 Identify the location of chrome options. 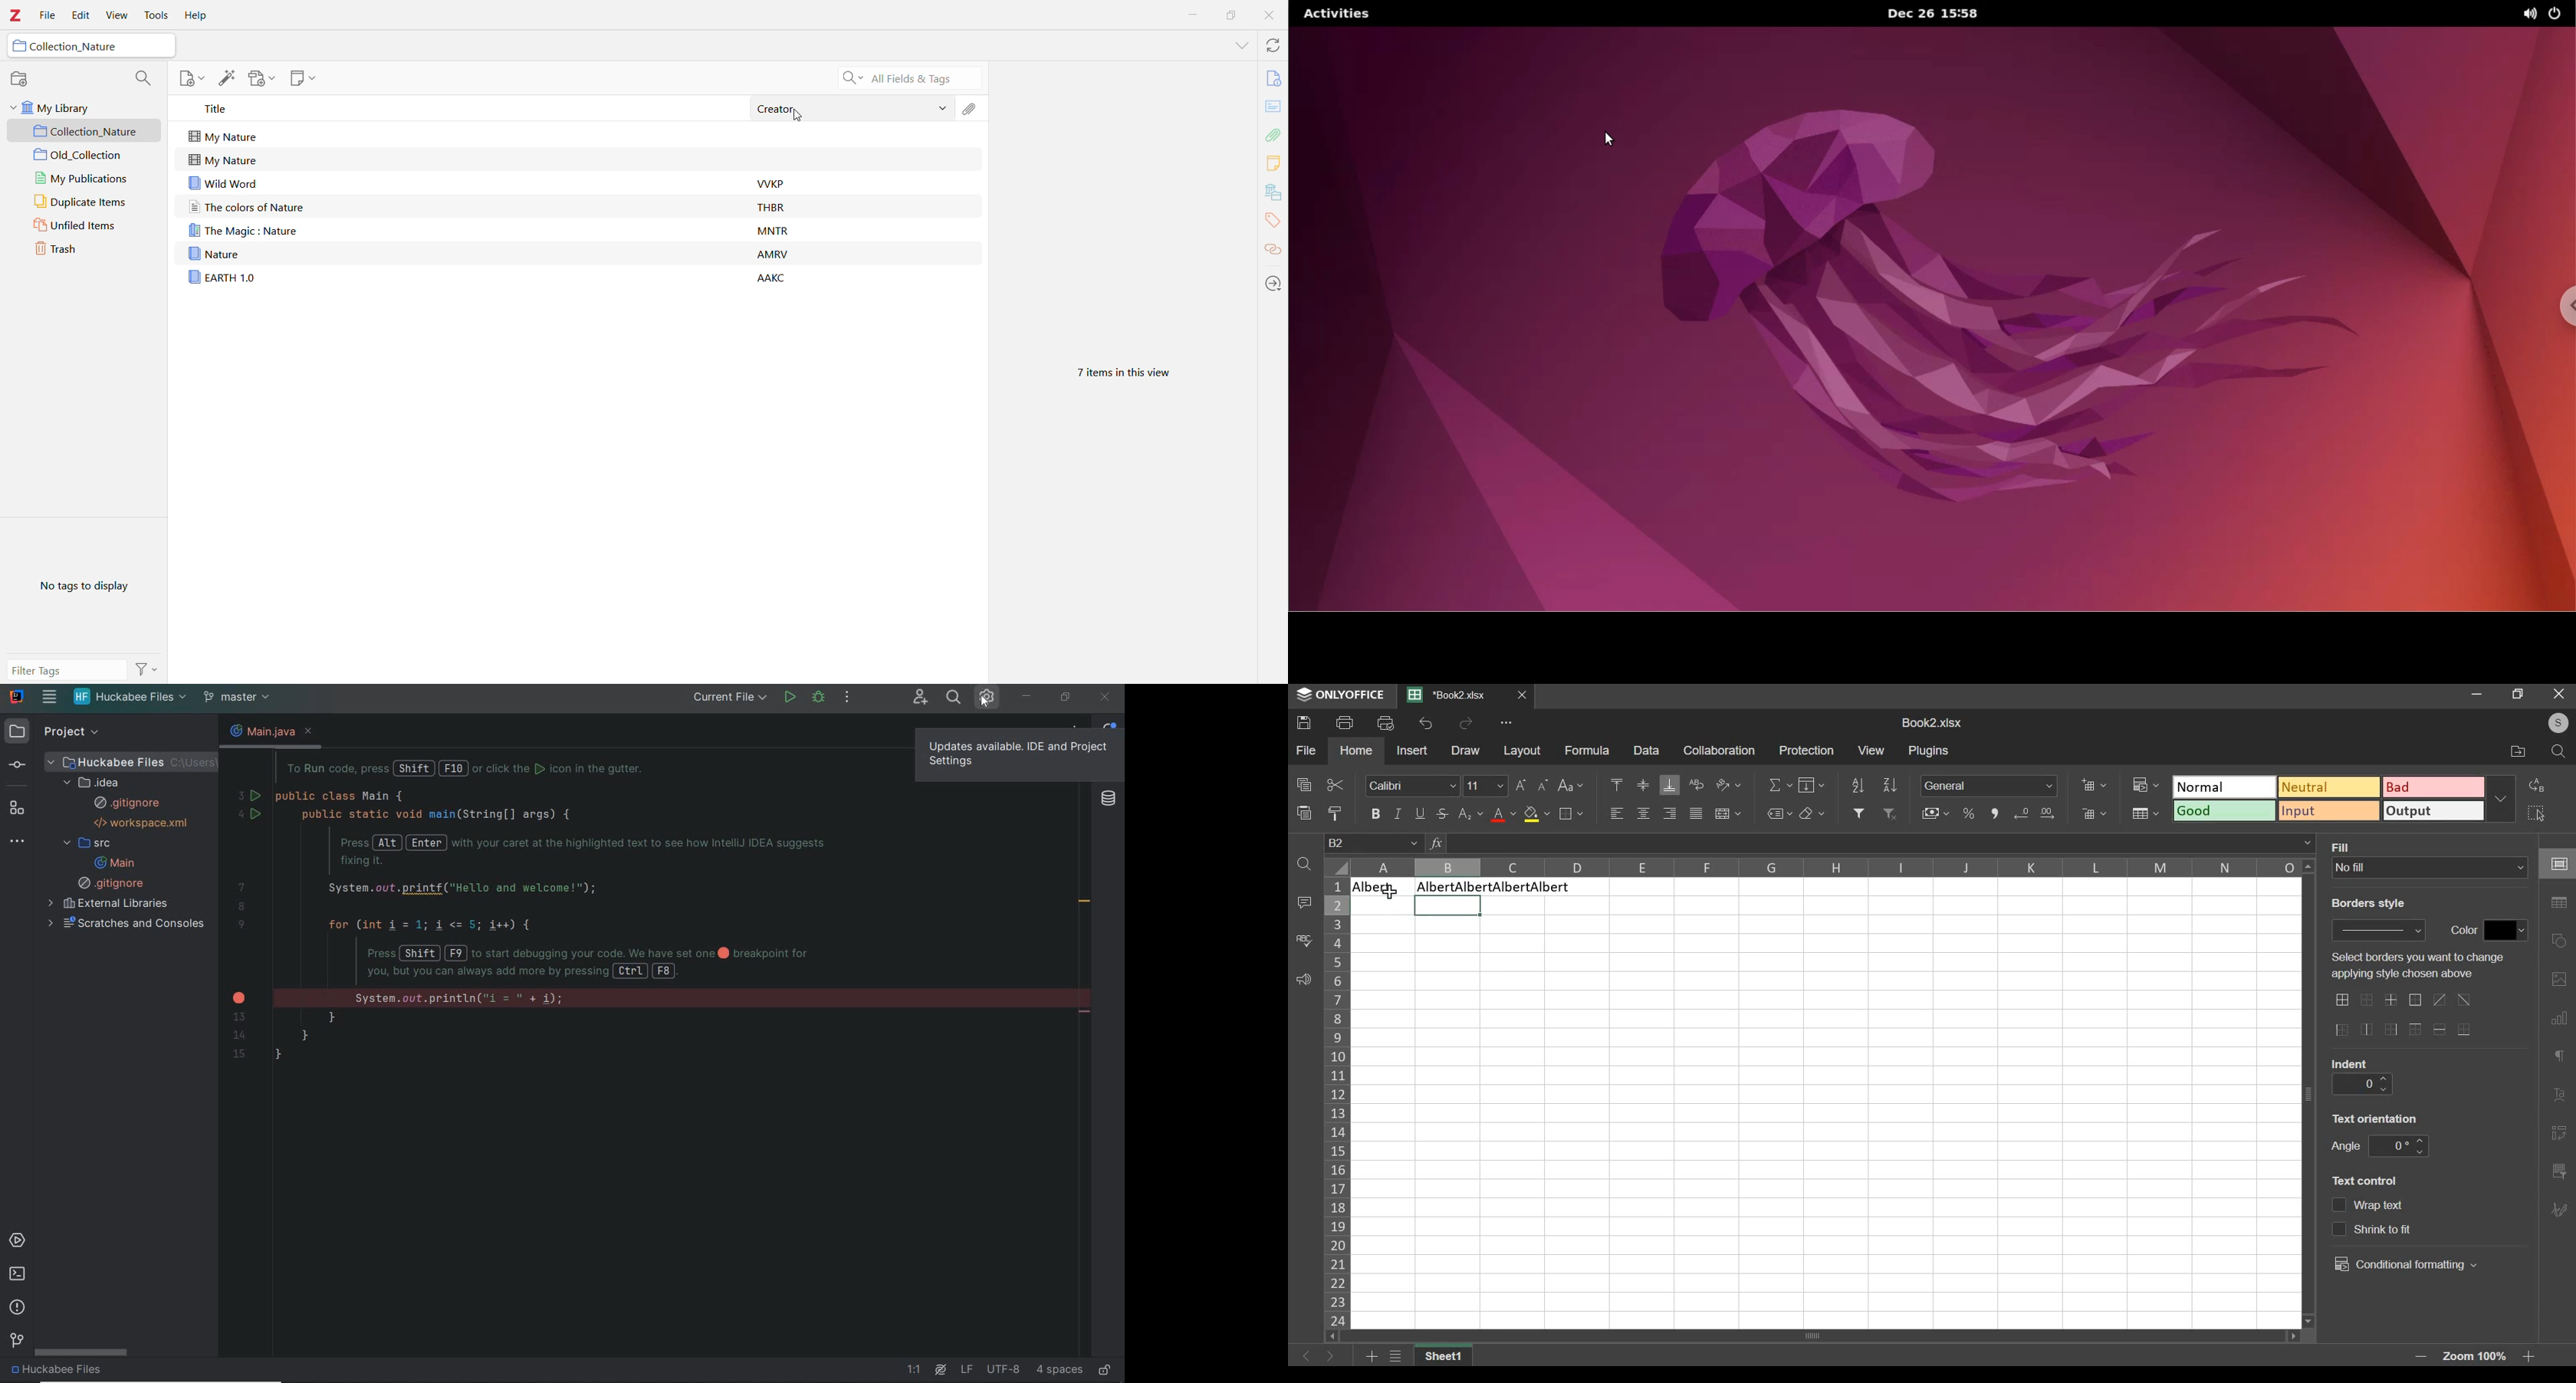
(2565, 309).